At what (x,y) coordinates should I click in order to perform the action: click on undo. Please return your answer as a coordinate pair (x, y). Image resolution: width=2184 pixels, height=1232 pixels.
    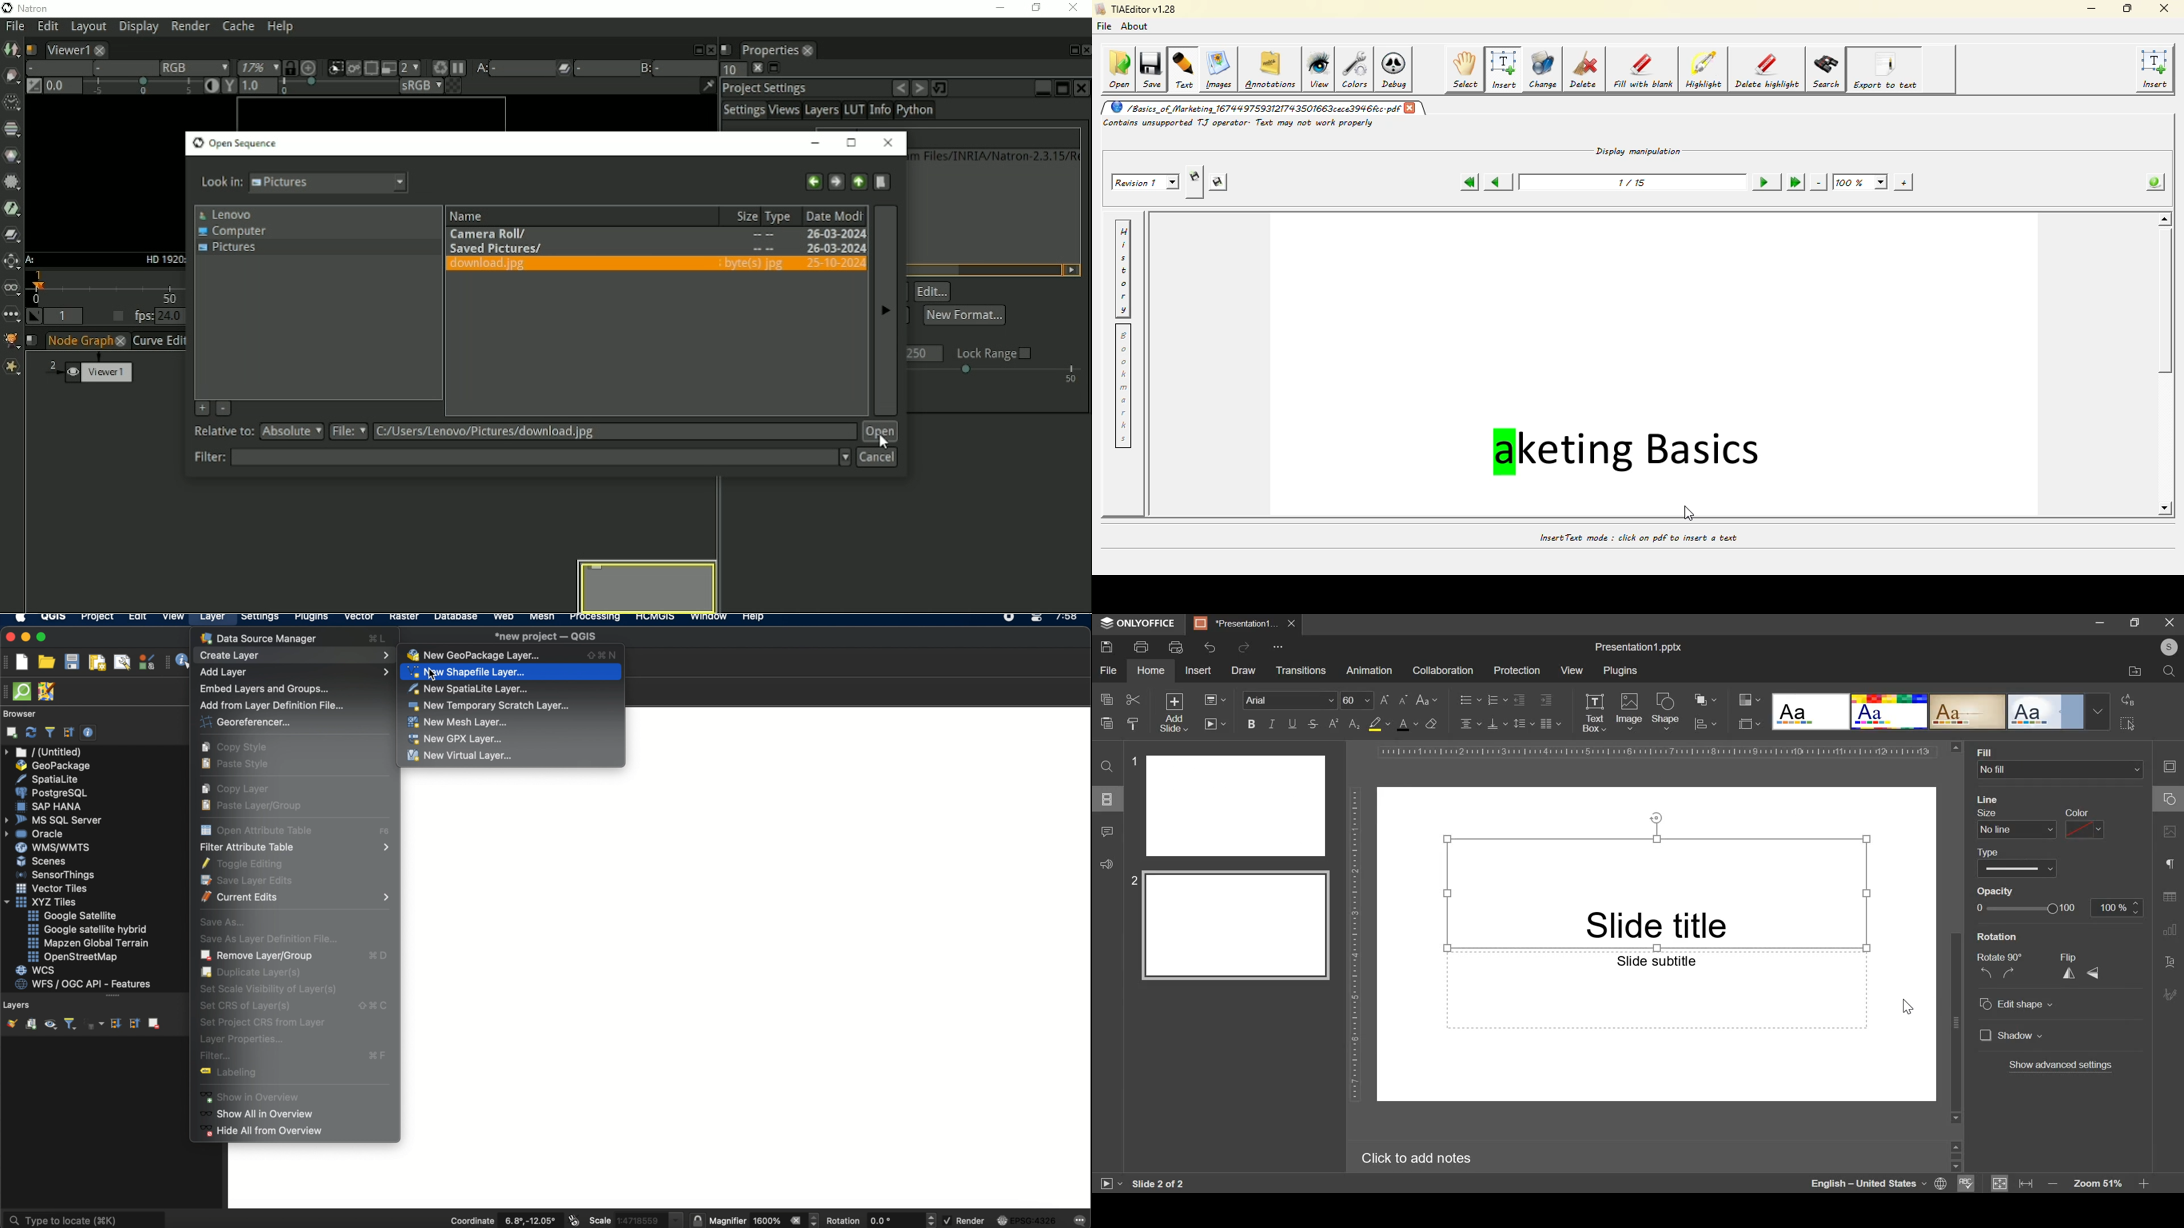
    Looking at the image, I should click on (1211, 647).